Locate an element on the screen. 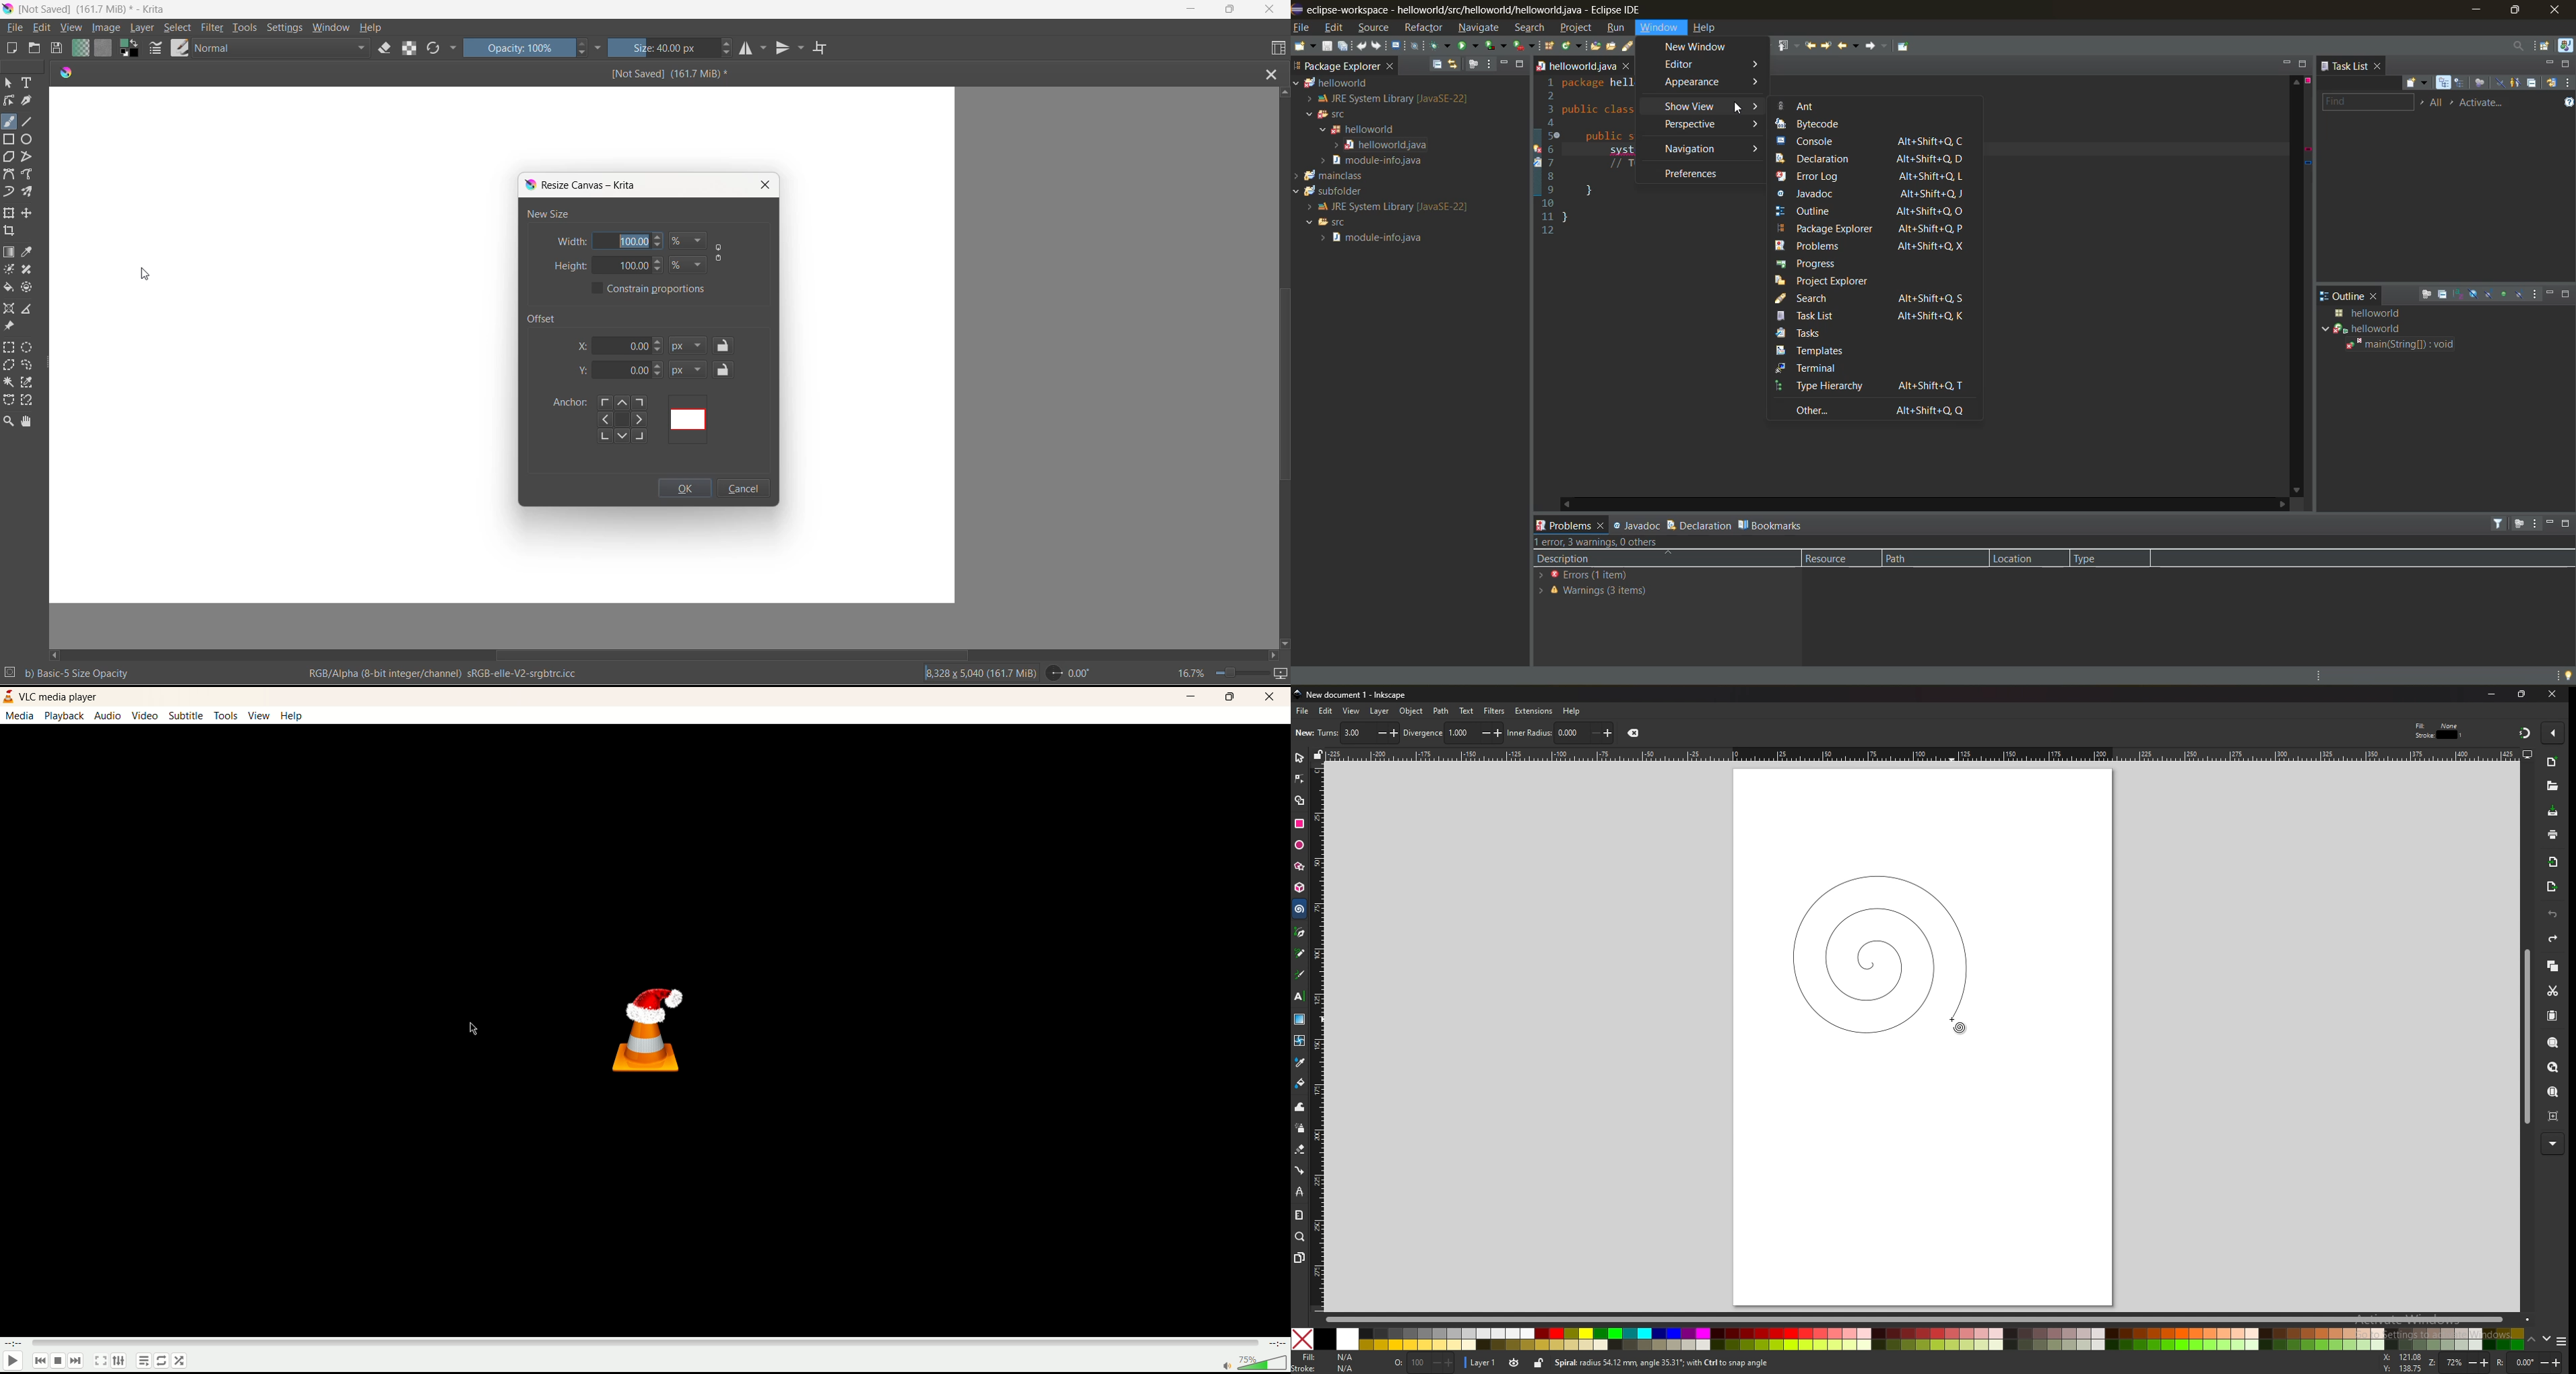 This screenshot has width=2576, height=1400. width value box is located at coordinates (622, 242).